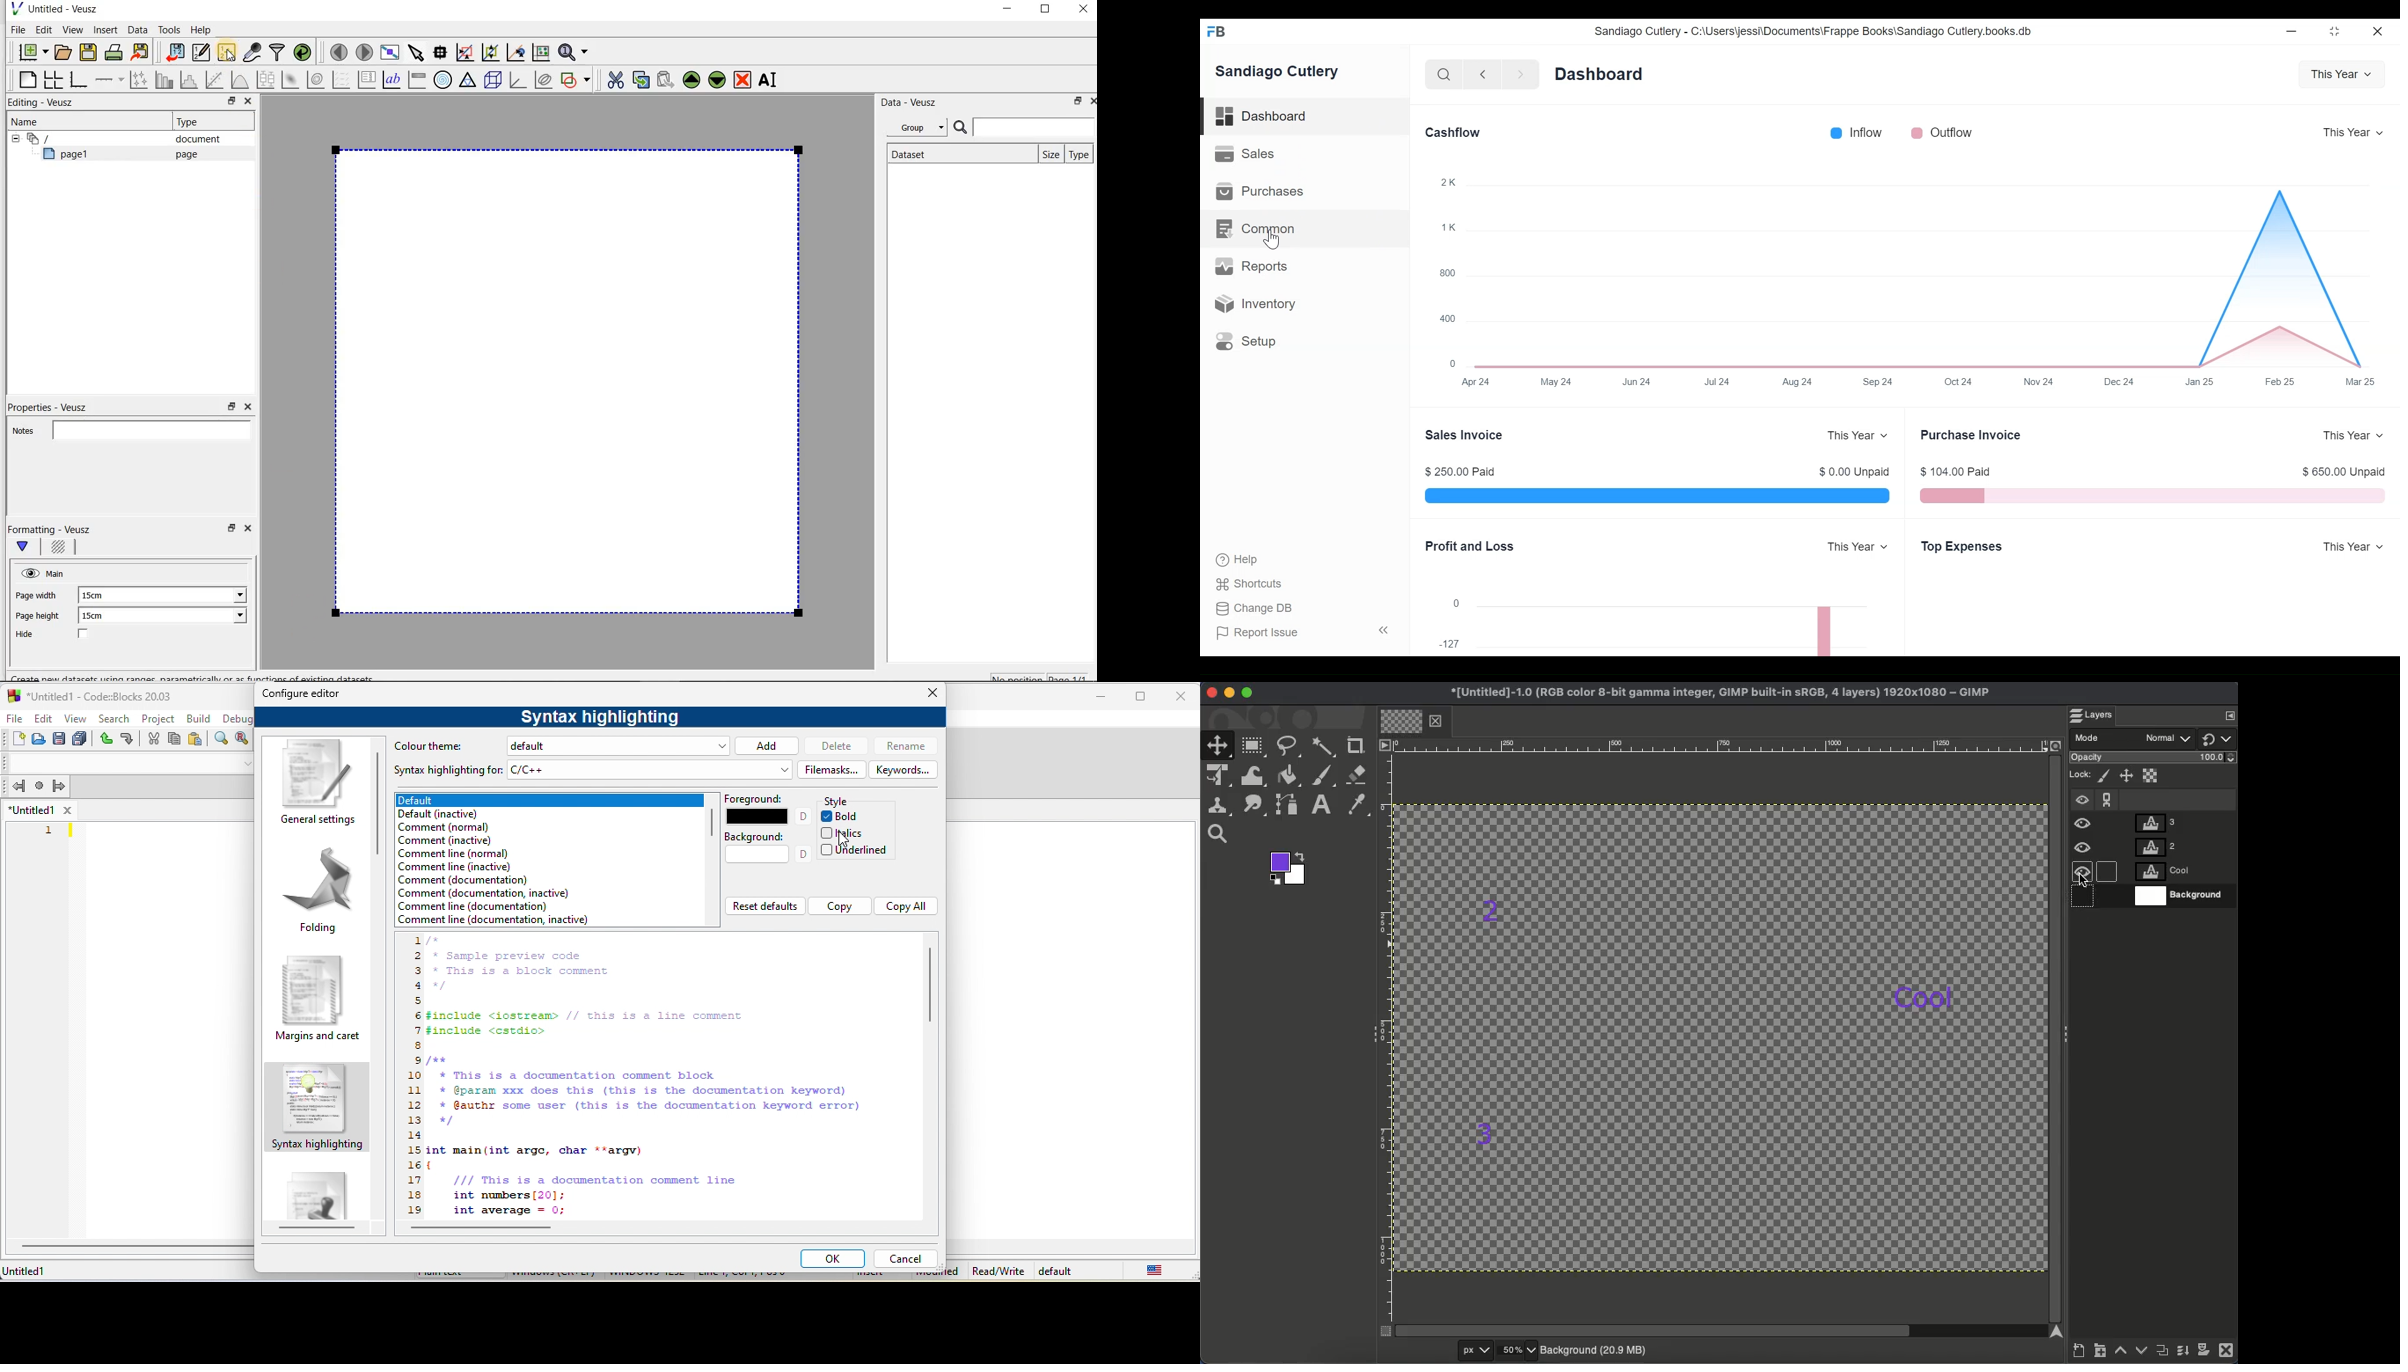 Image resolution: width=2408 pixels, height=1372 pixels. I want to click on Background, so click(60, 549).